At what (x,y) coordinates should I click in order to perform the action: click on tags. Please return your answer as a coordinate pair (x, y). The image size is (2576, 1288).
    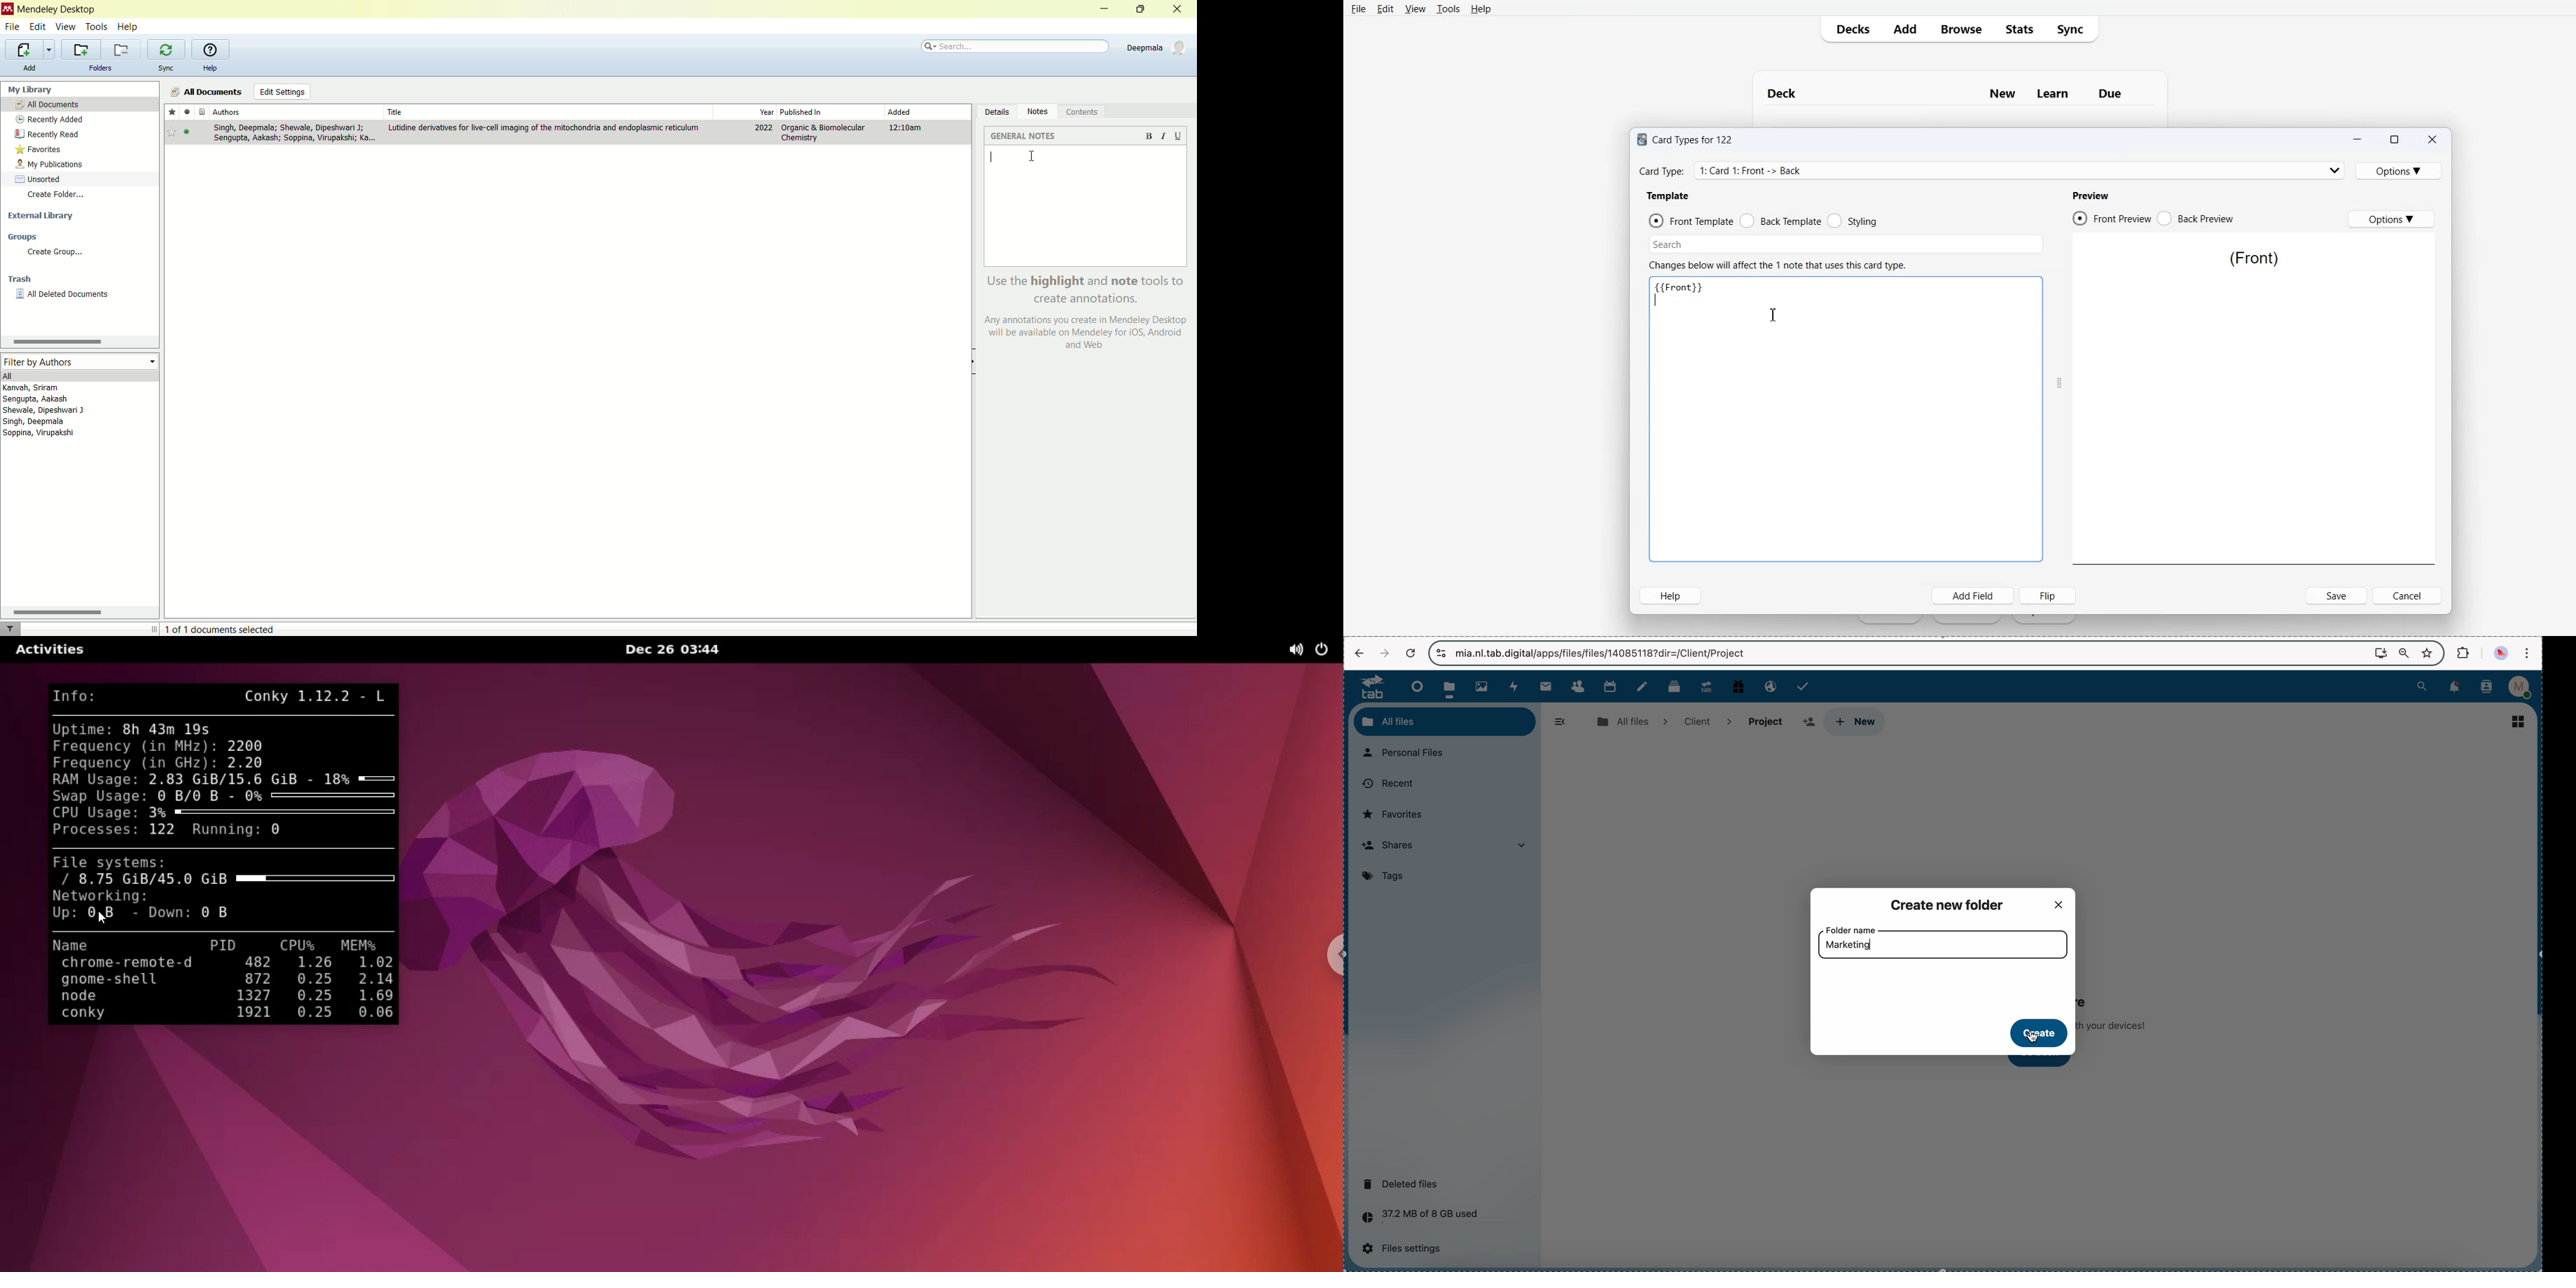
    Looking at the image, I should click on (1386, 877).